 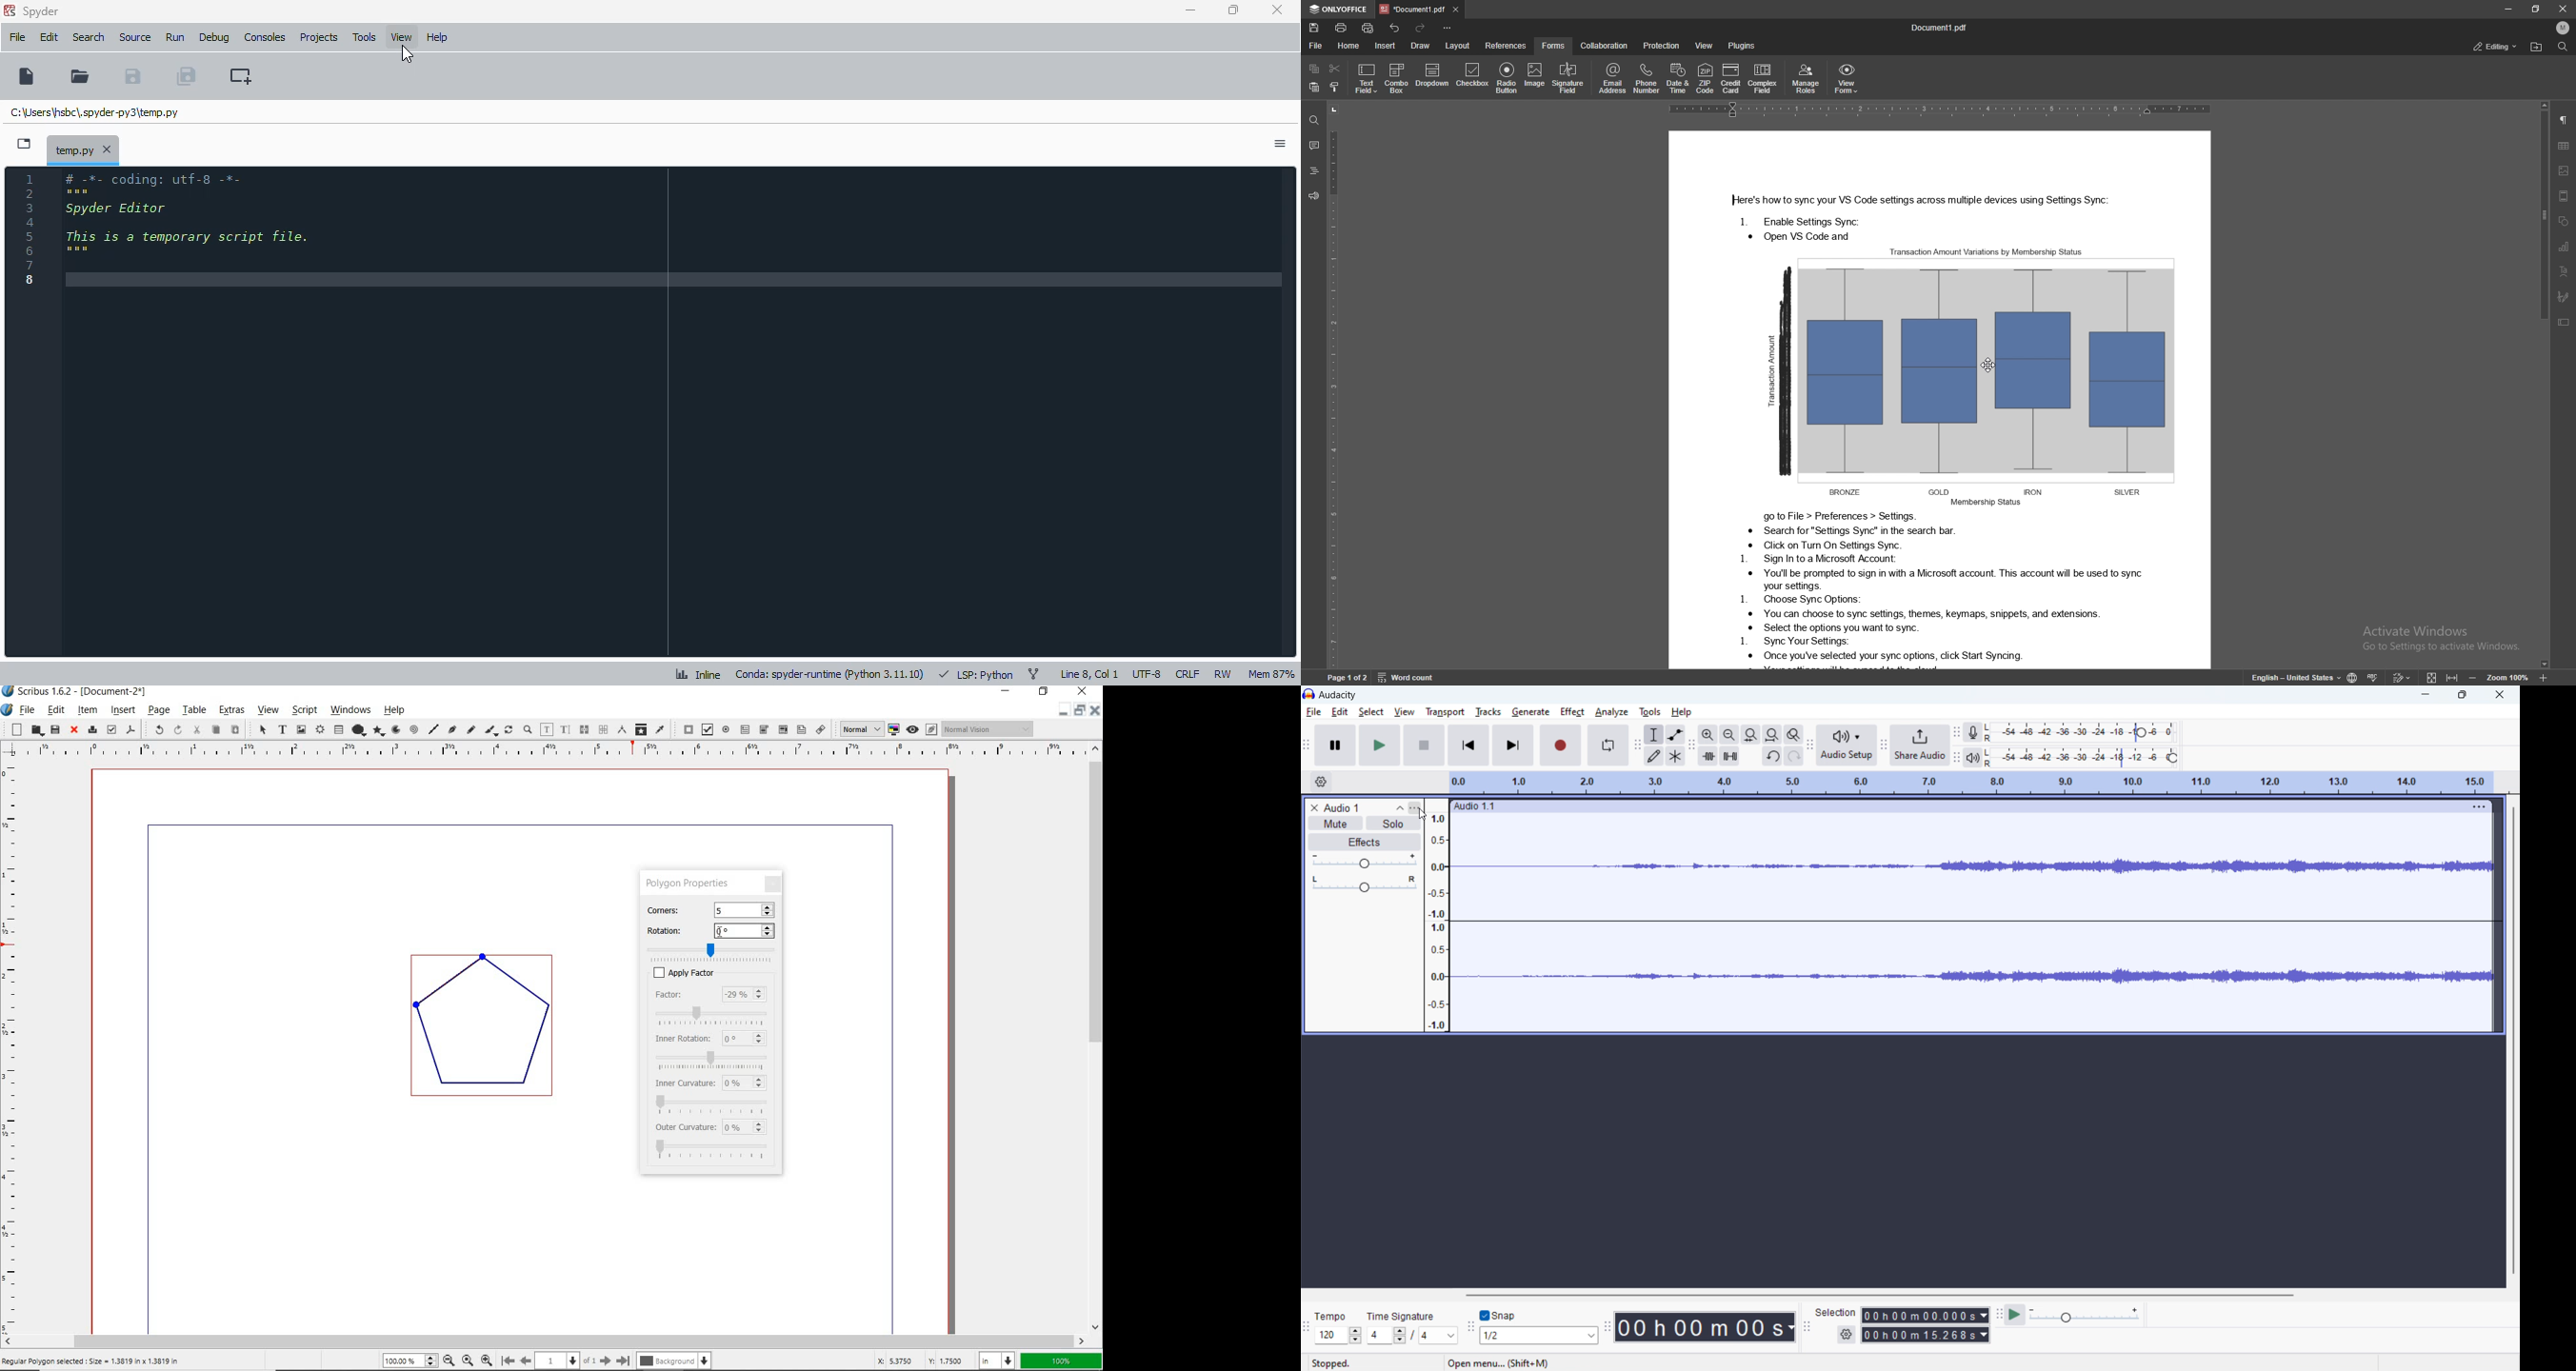 What do you see at coordinates (471, 731) in the screenshot?
I see `freehand line` at bounding box center [471, 731].